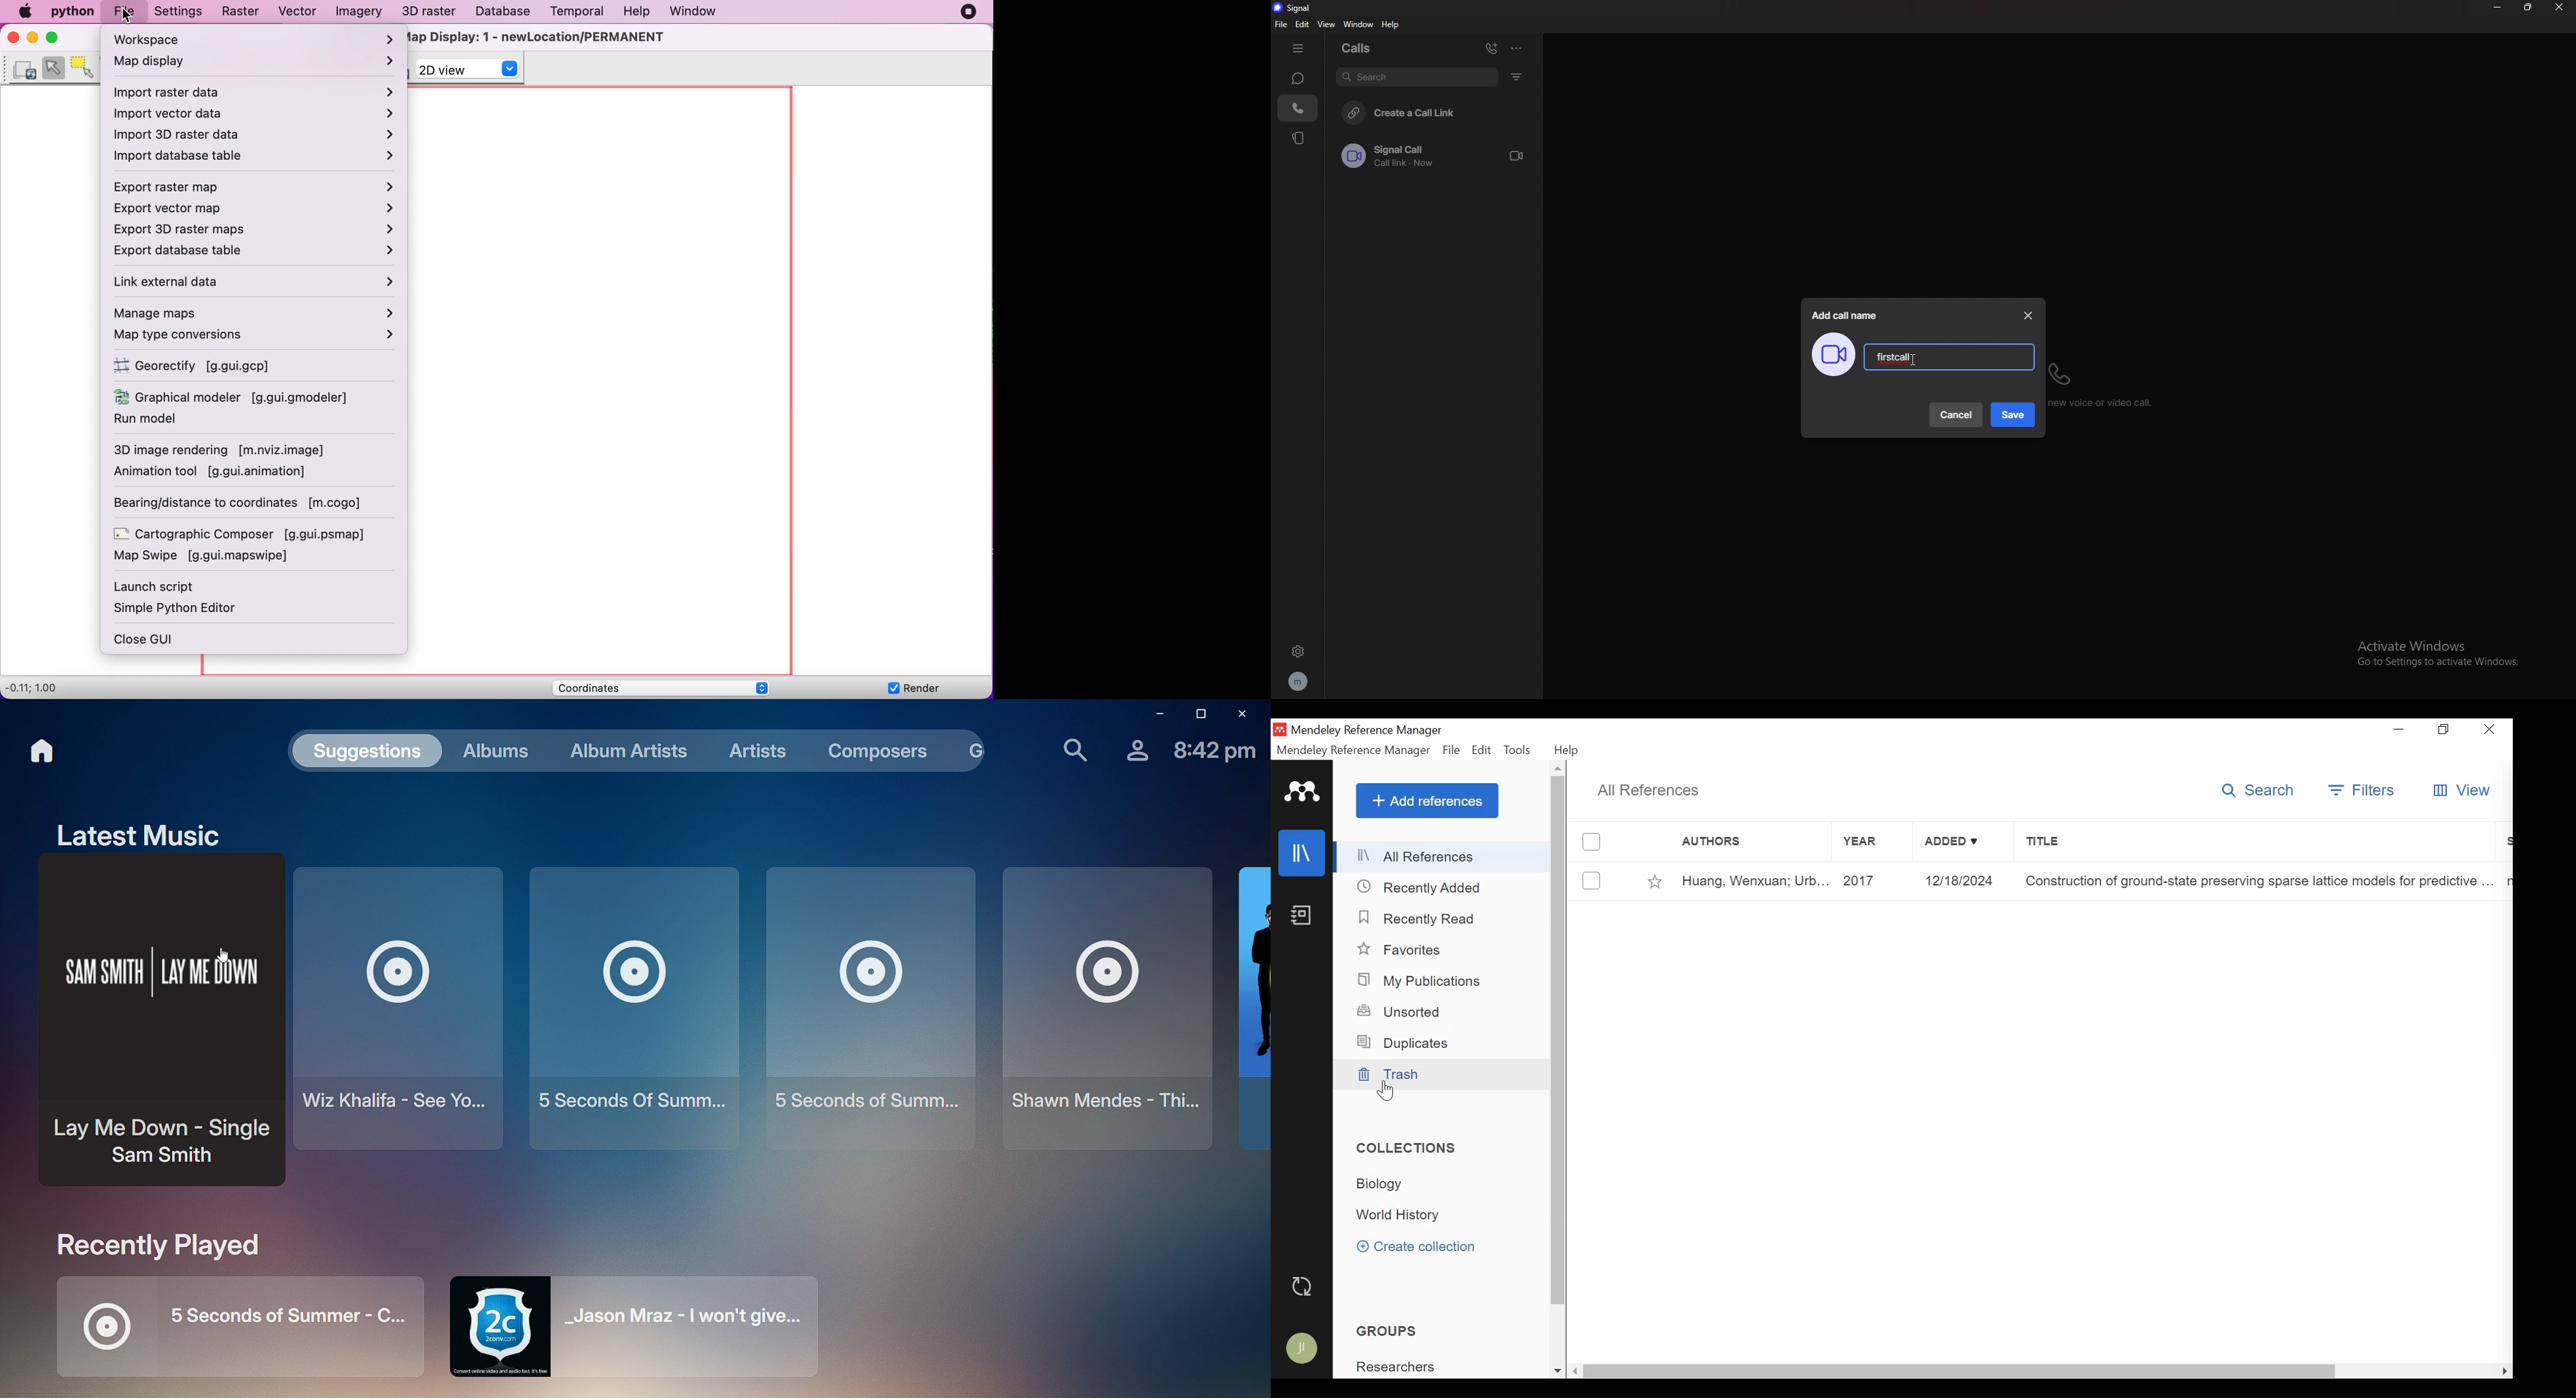 This screenshot has width=2576, height=1400. I want to click on Close, so click(2491, 729).